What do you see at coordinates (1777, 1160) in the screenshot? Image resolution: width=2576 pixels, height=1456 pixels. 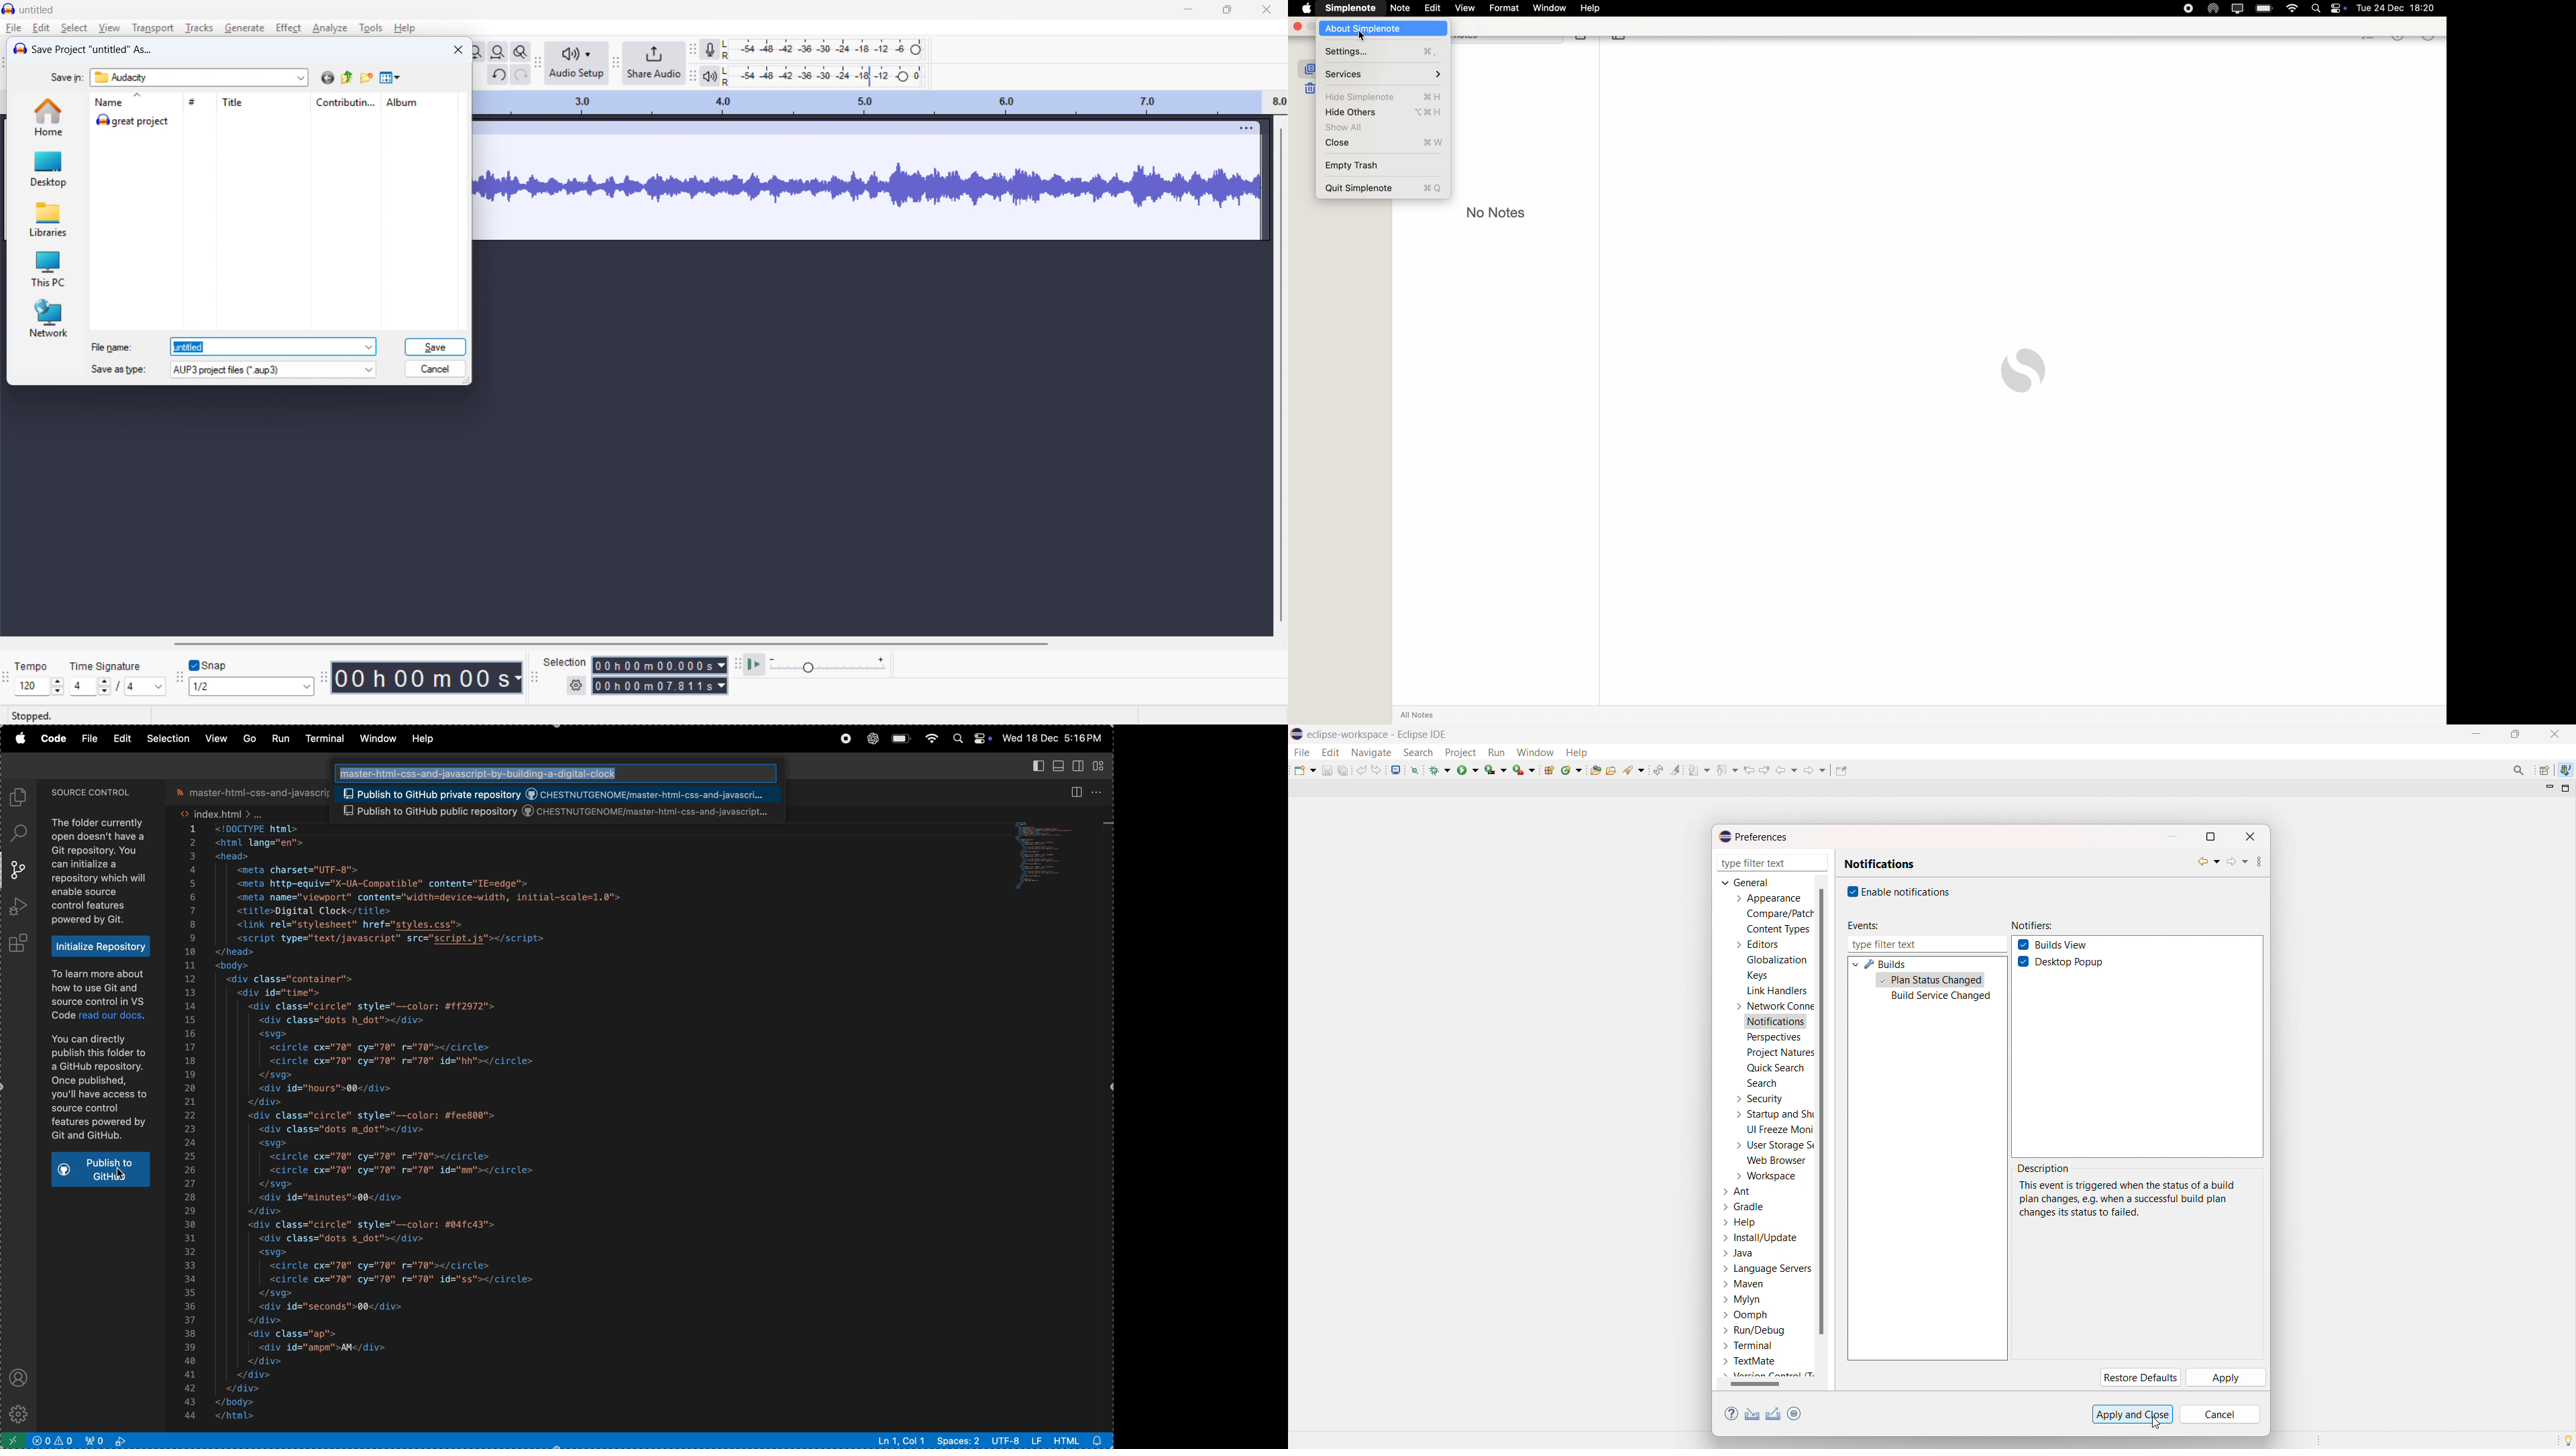 I see `web browser` at bounding box center [1777, 1160].